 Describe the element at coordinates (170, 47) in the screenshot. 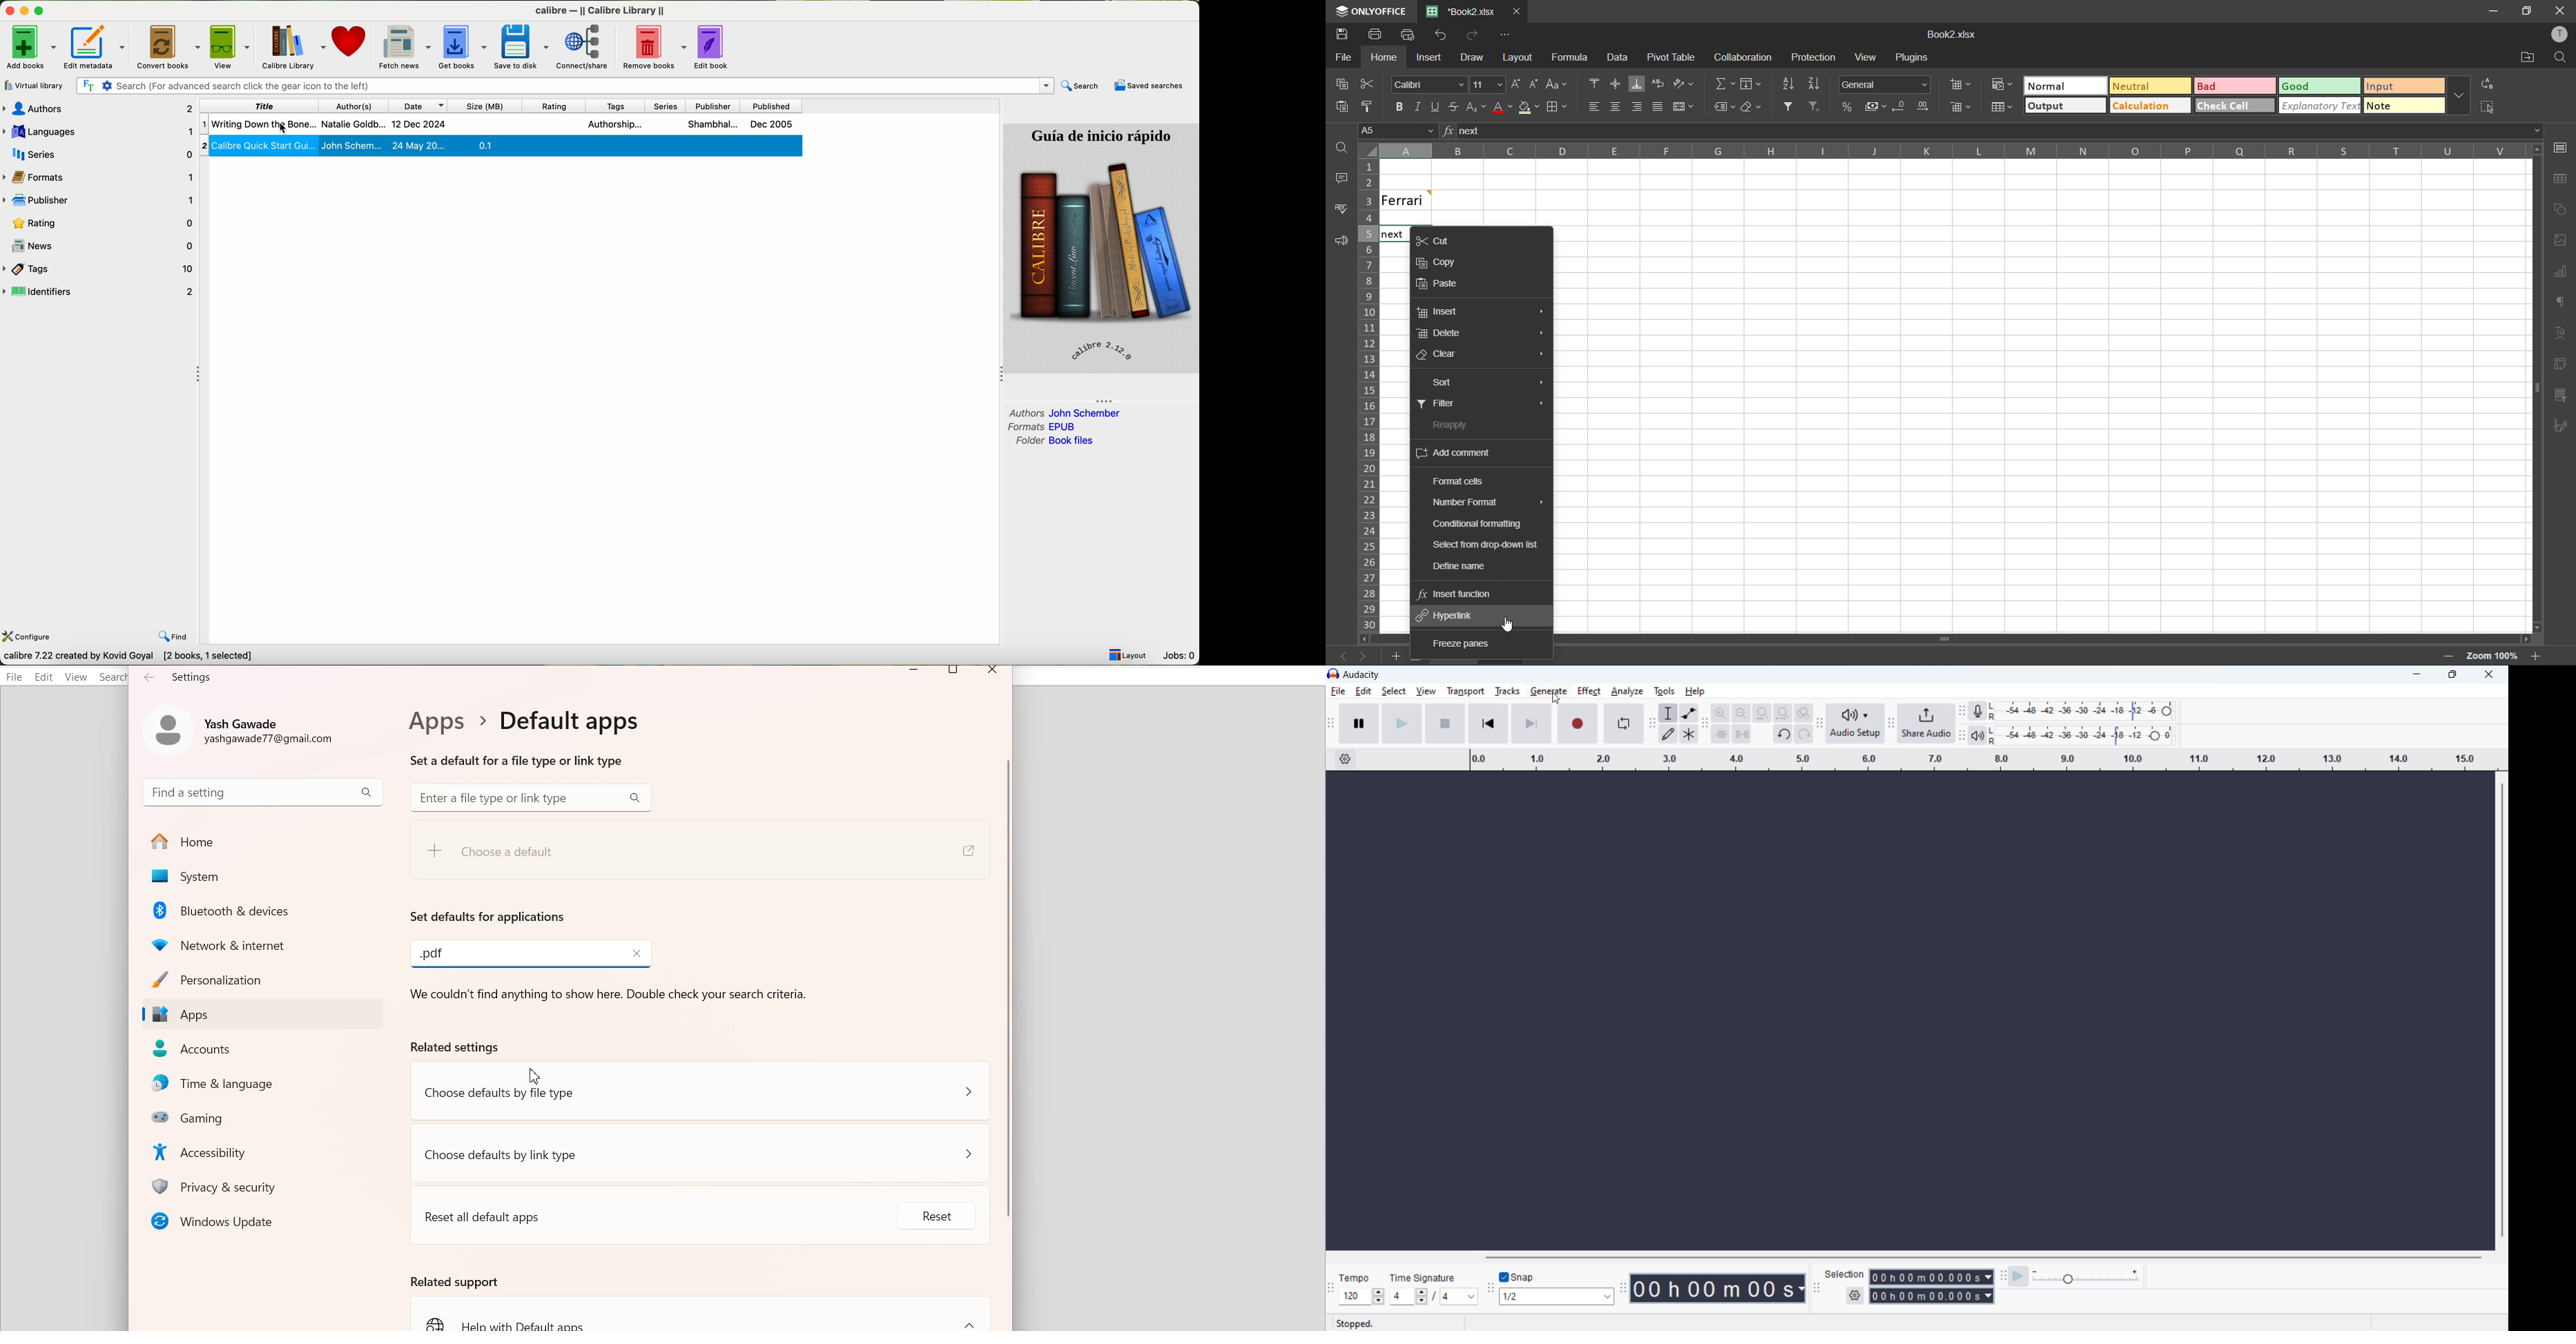

I see `convert books` at that location.